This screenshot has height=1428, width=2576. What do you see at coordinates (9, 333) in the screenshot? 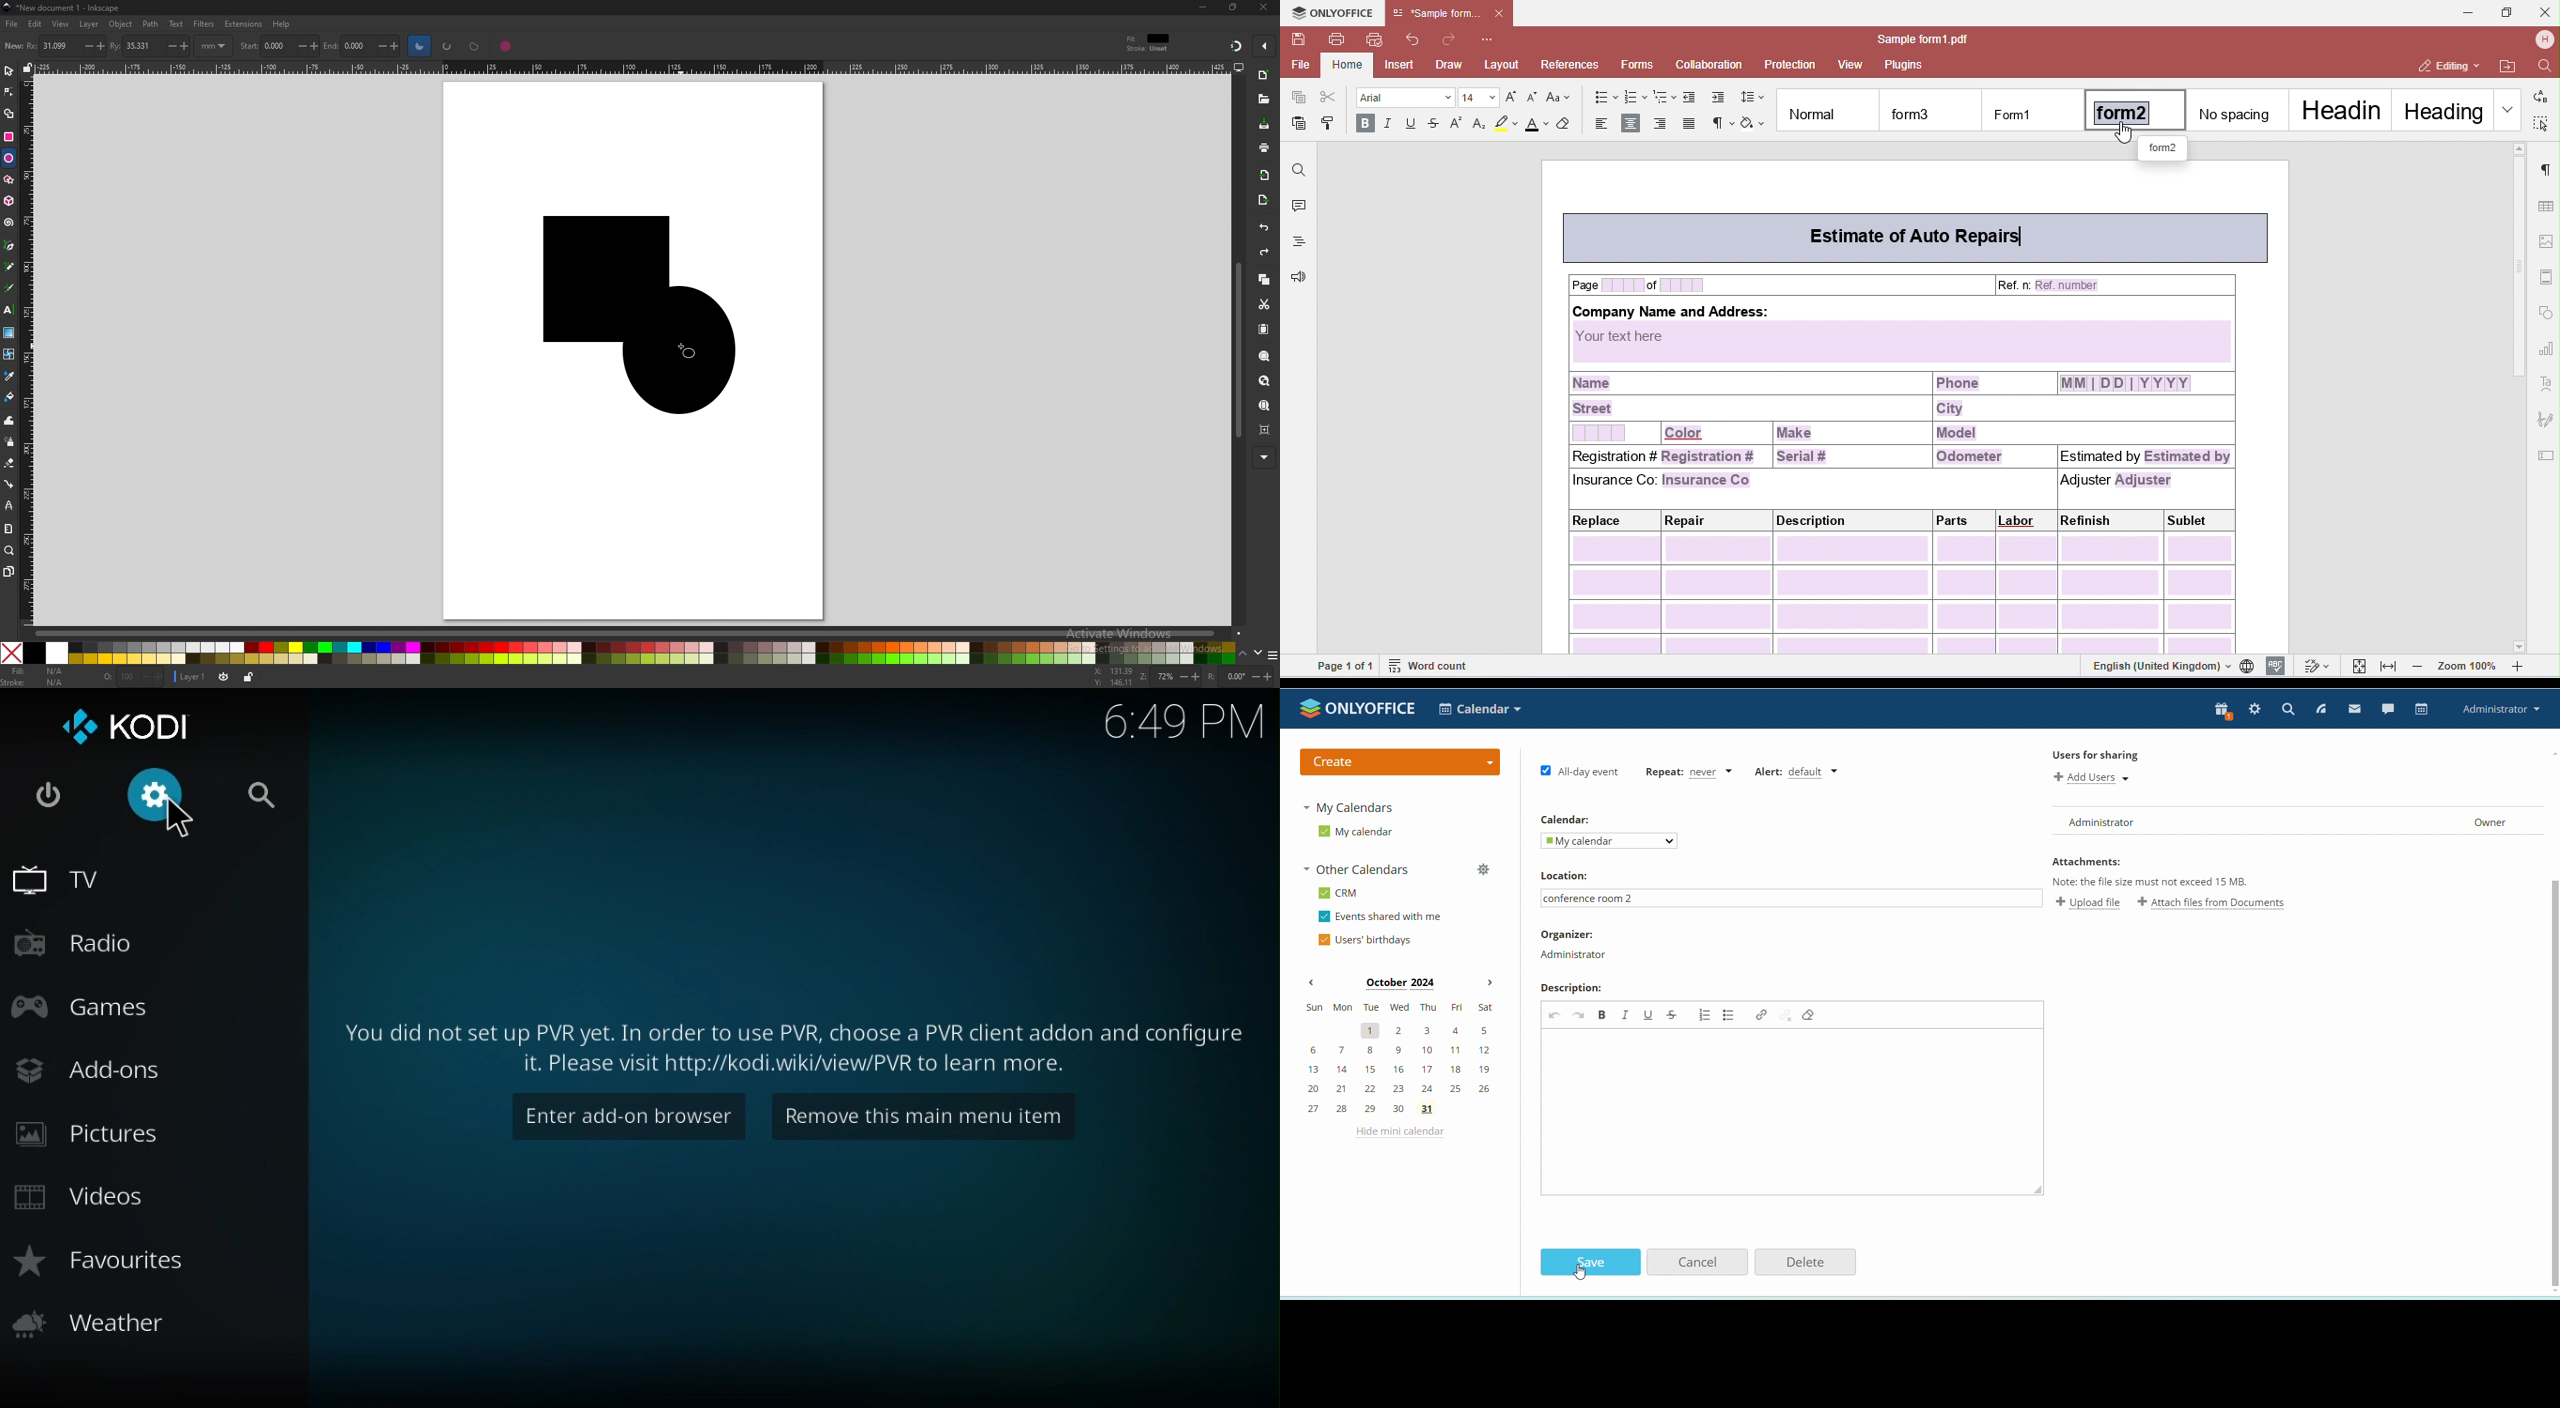
I see `gradient` at bounding box center [9, 333].